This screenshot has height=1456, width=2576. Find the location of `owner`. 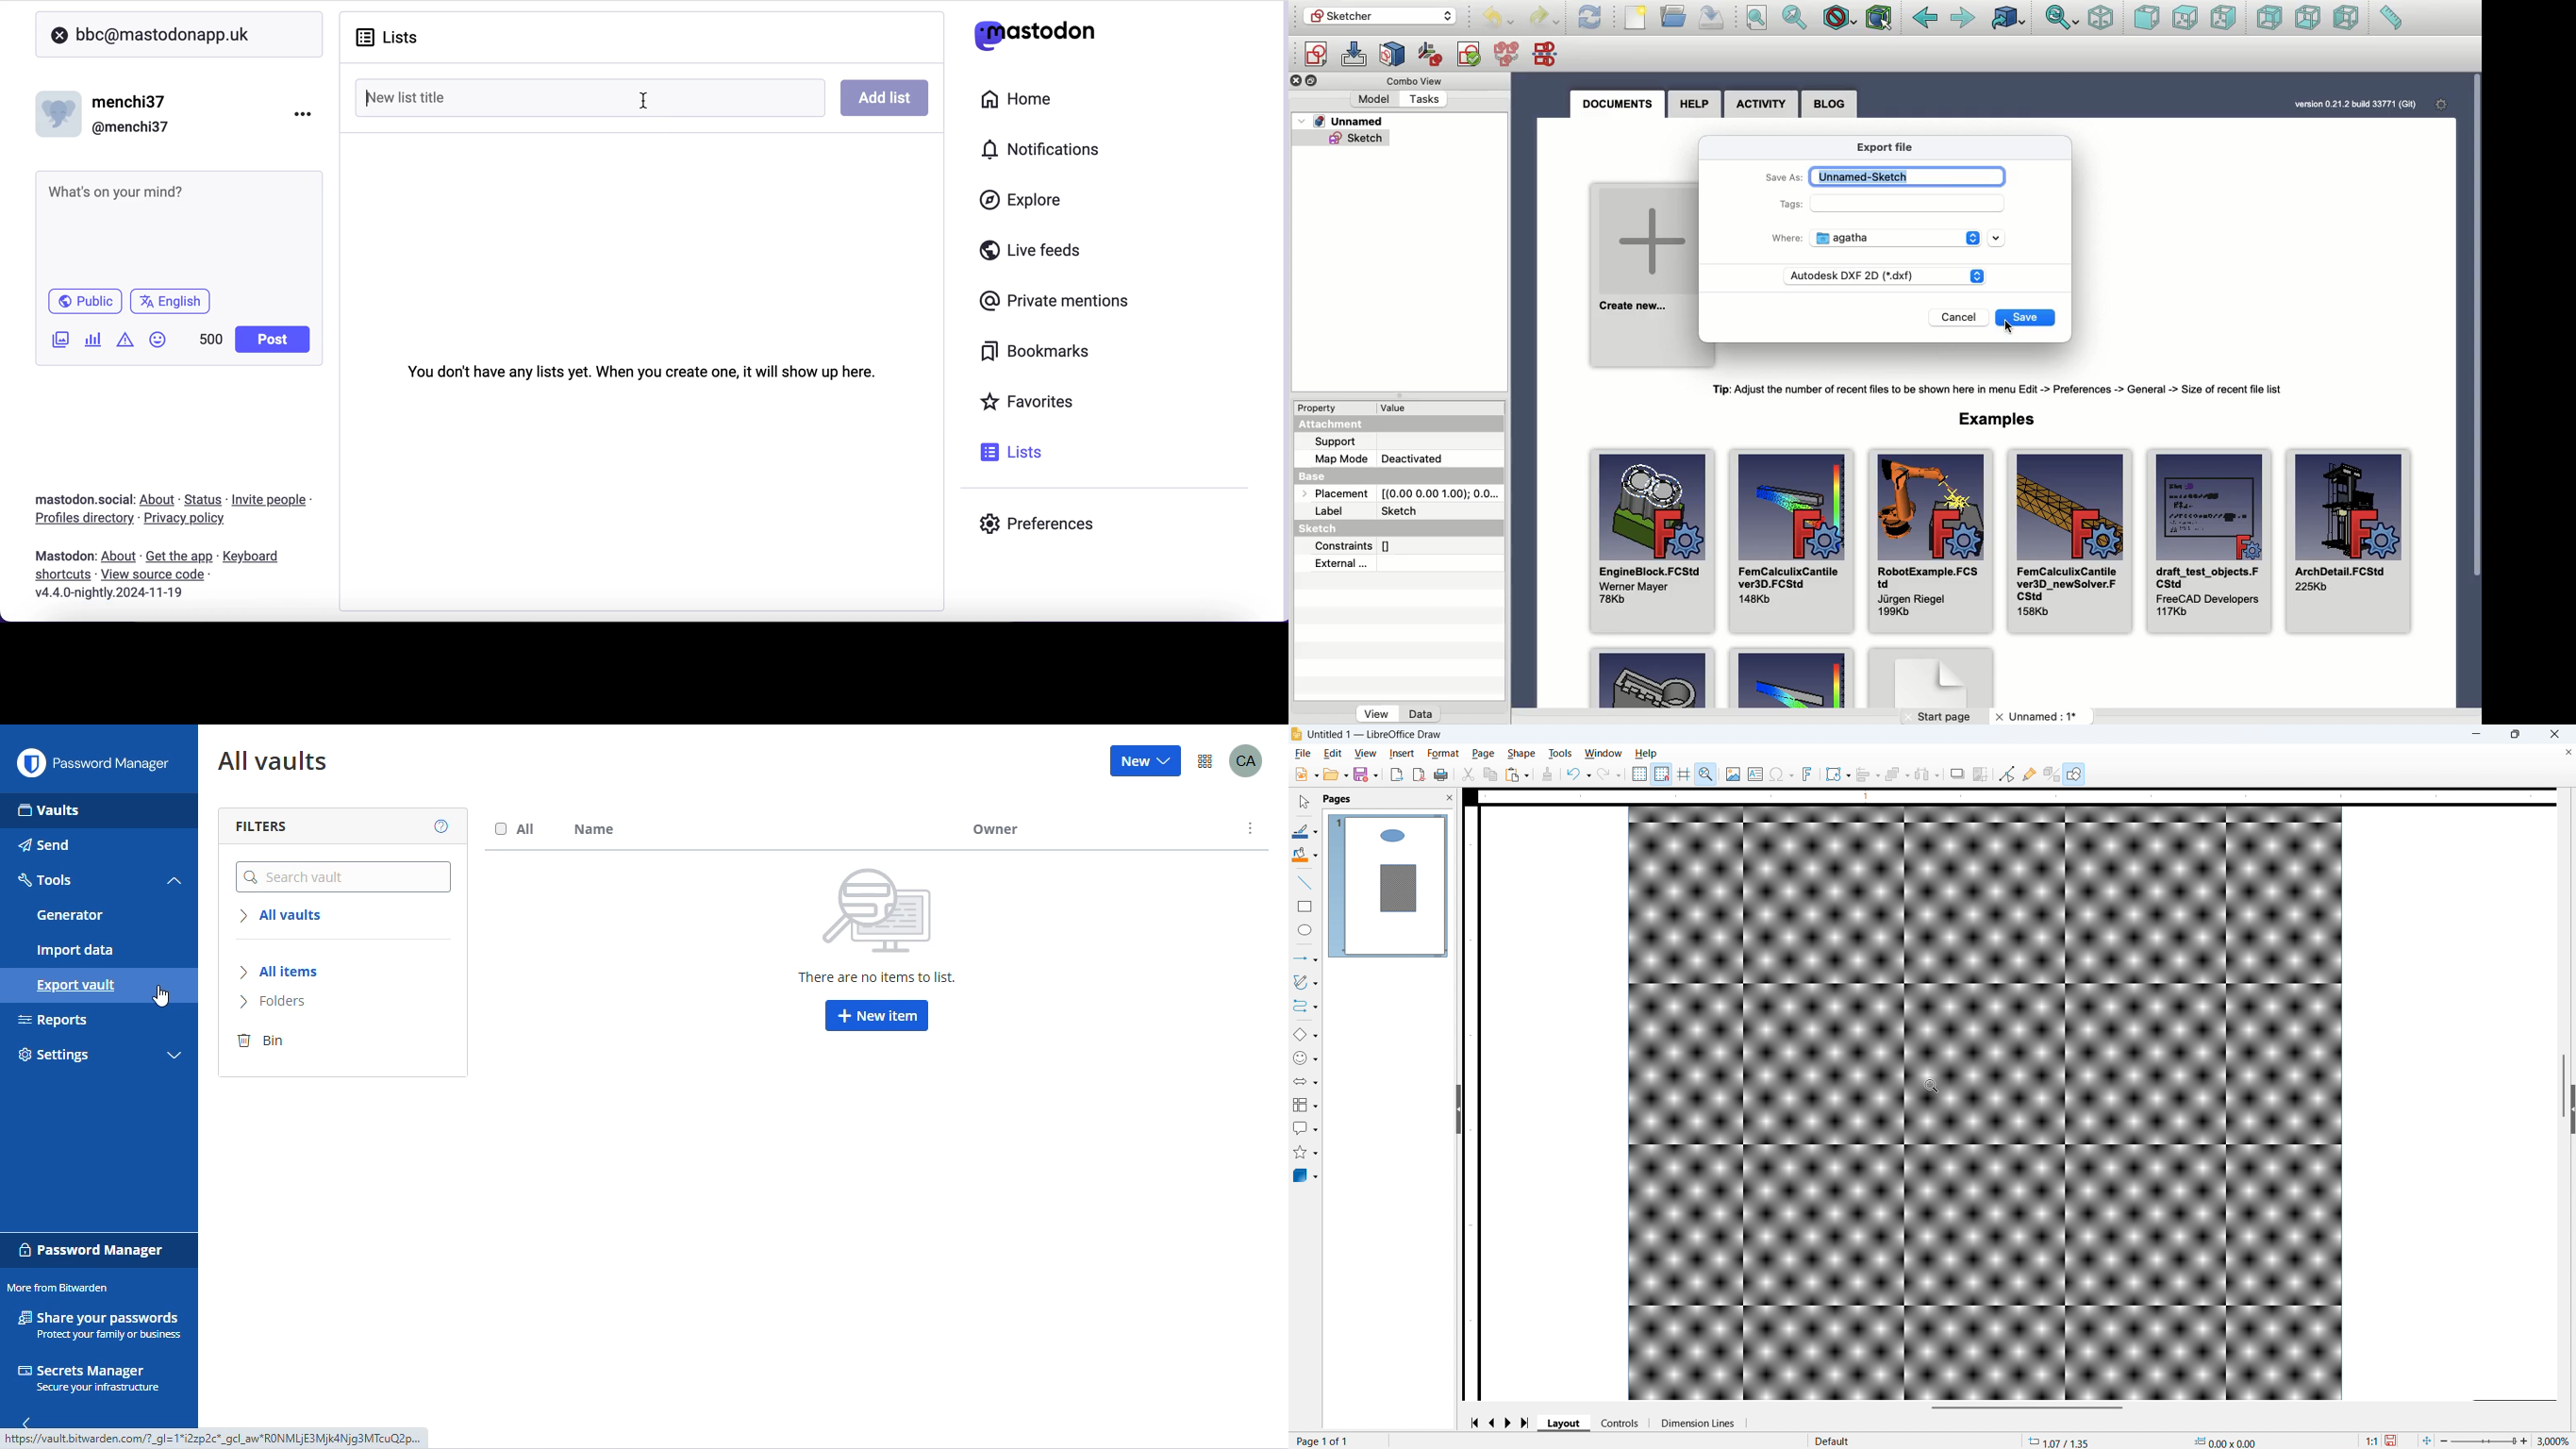

owner is located at coordinates (1087, 829).